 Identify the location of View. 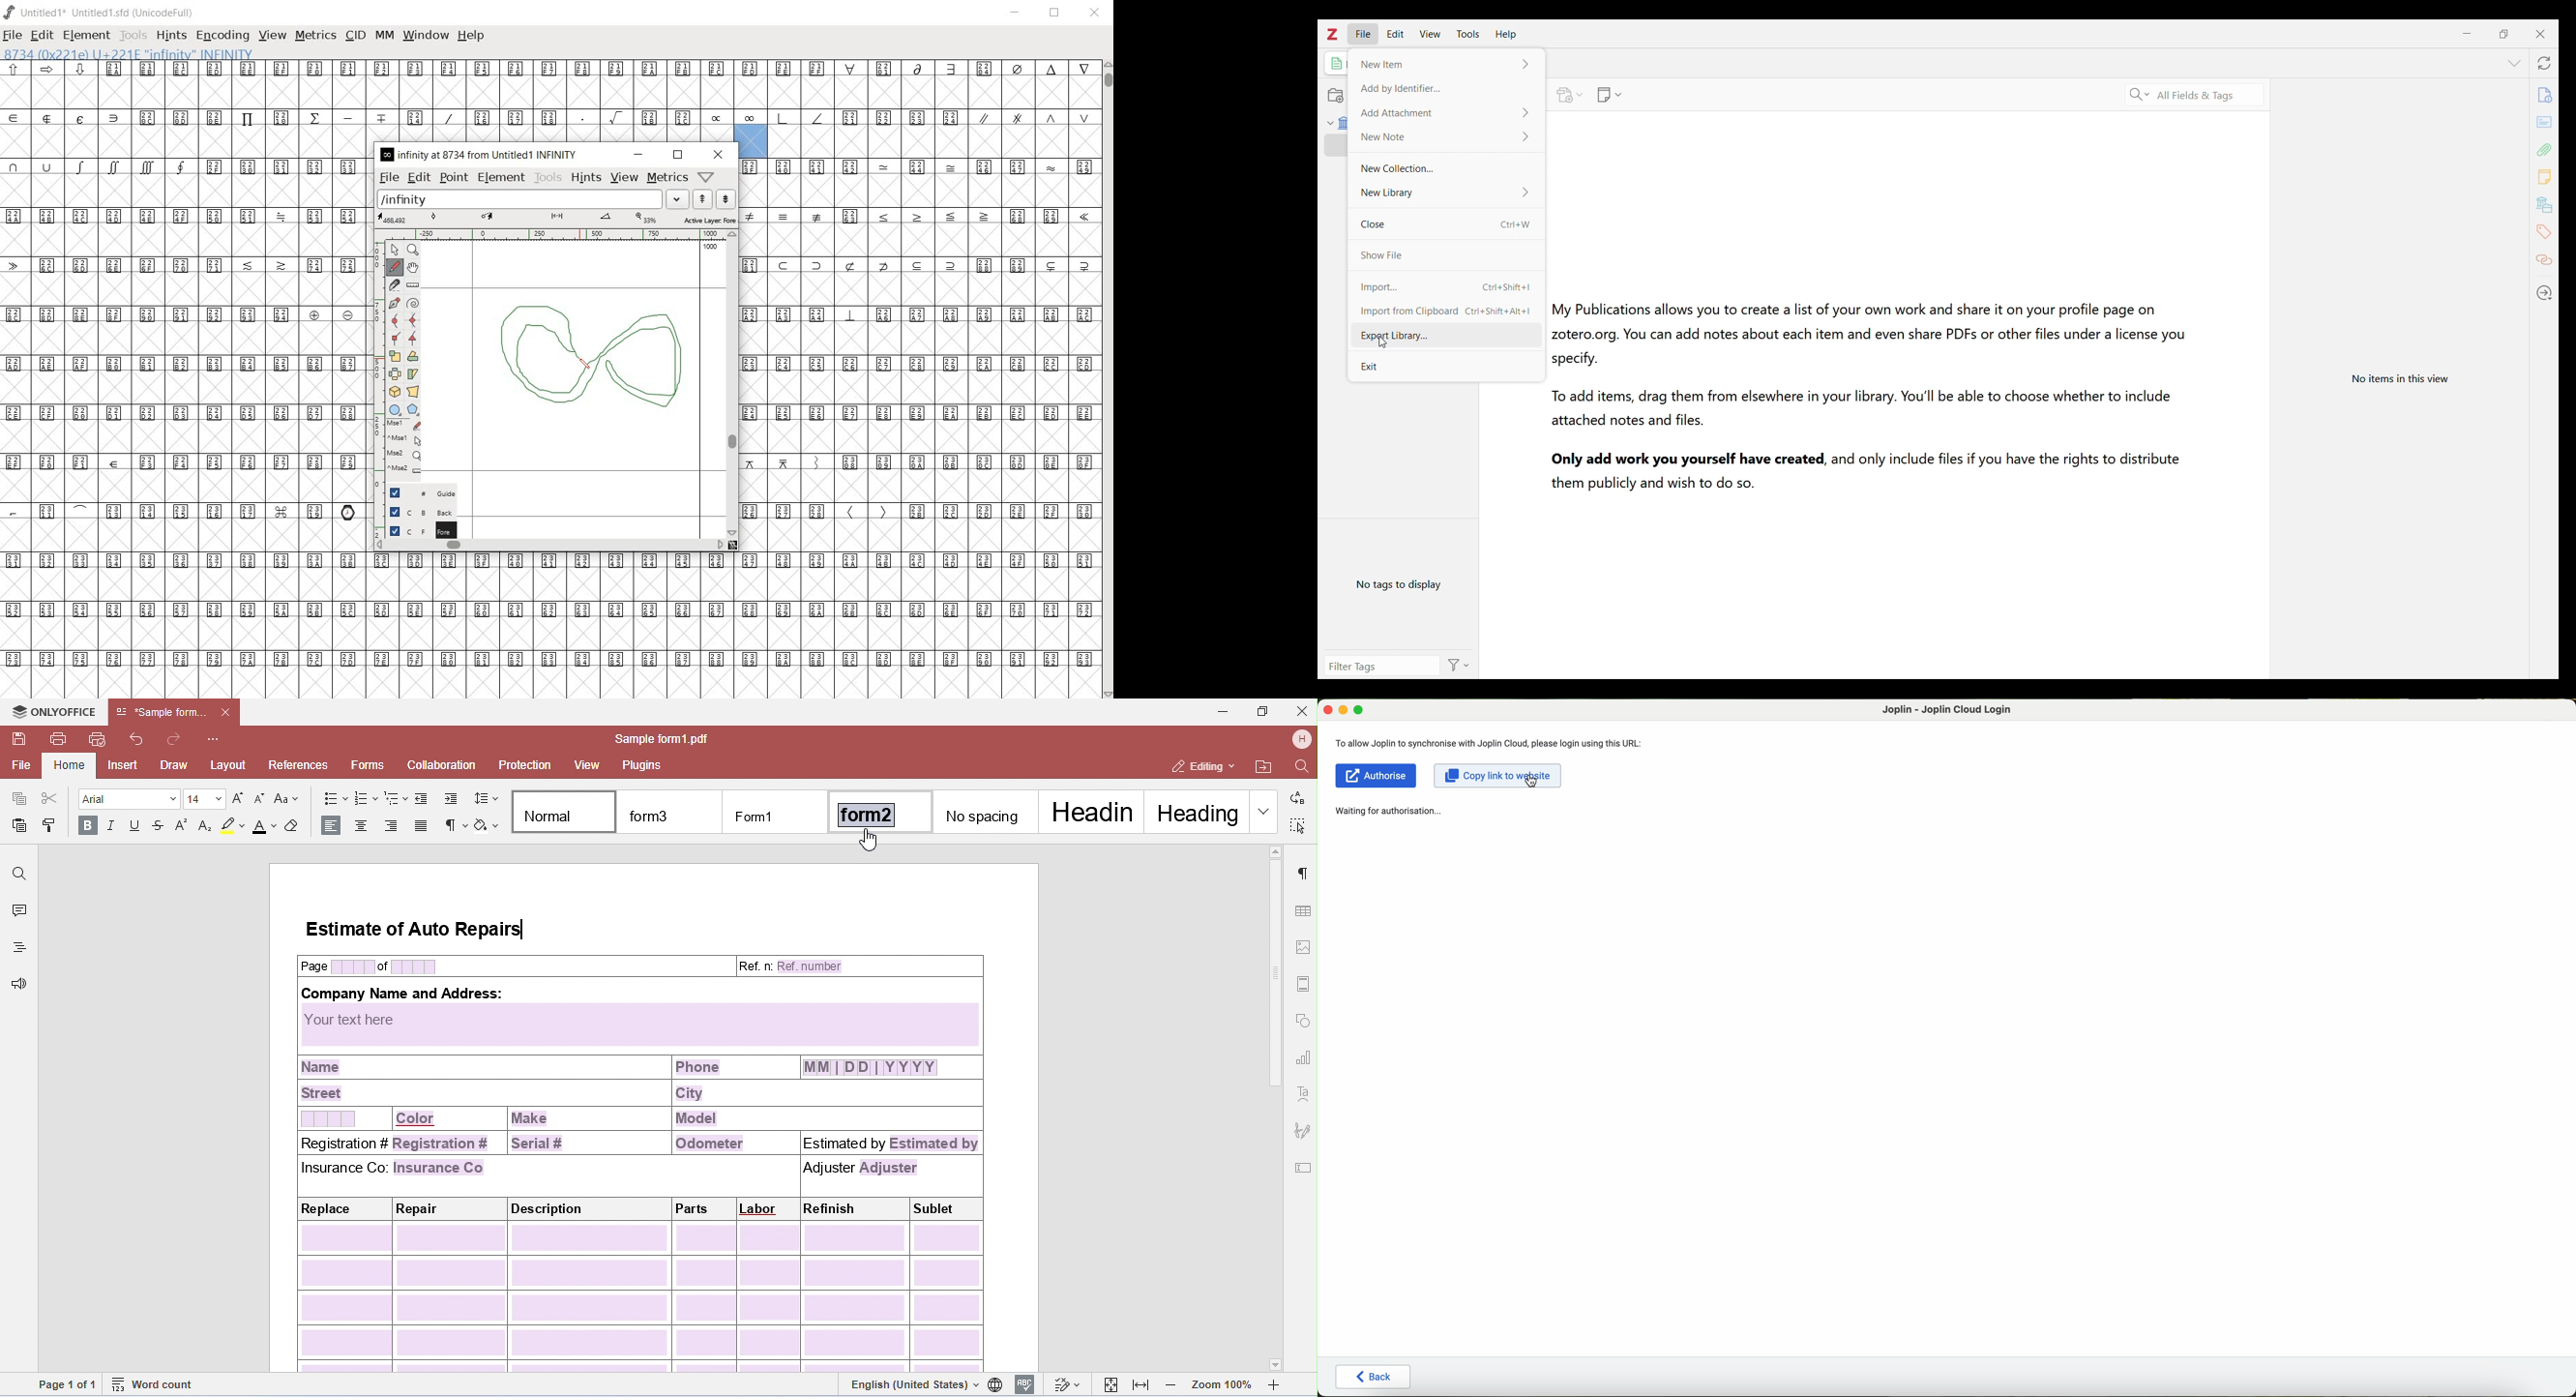
(1430, 34).